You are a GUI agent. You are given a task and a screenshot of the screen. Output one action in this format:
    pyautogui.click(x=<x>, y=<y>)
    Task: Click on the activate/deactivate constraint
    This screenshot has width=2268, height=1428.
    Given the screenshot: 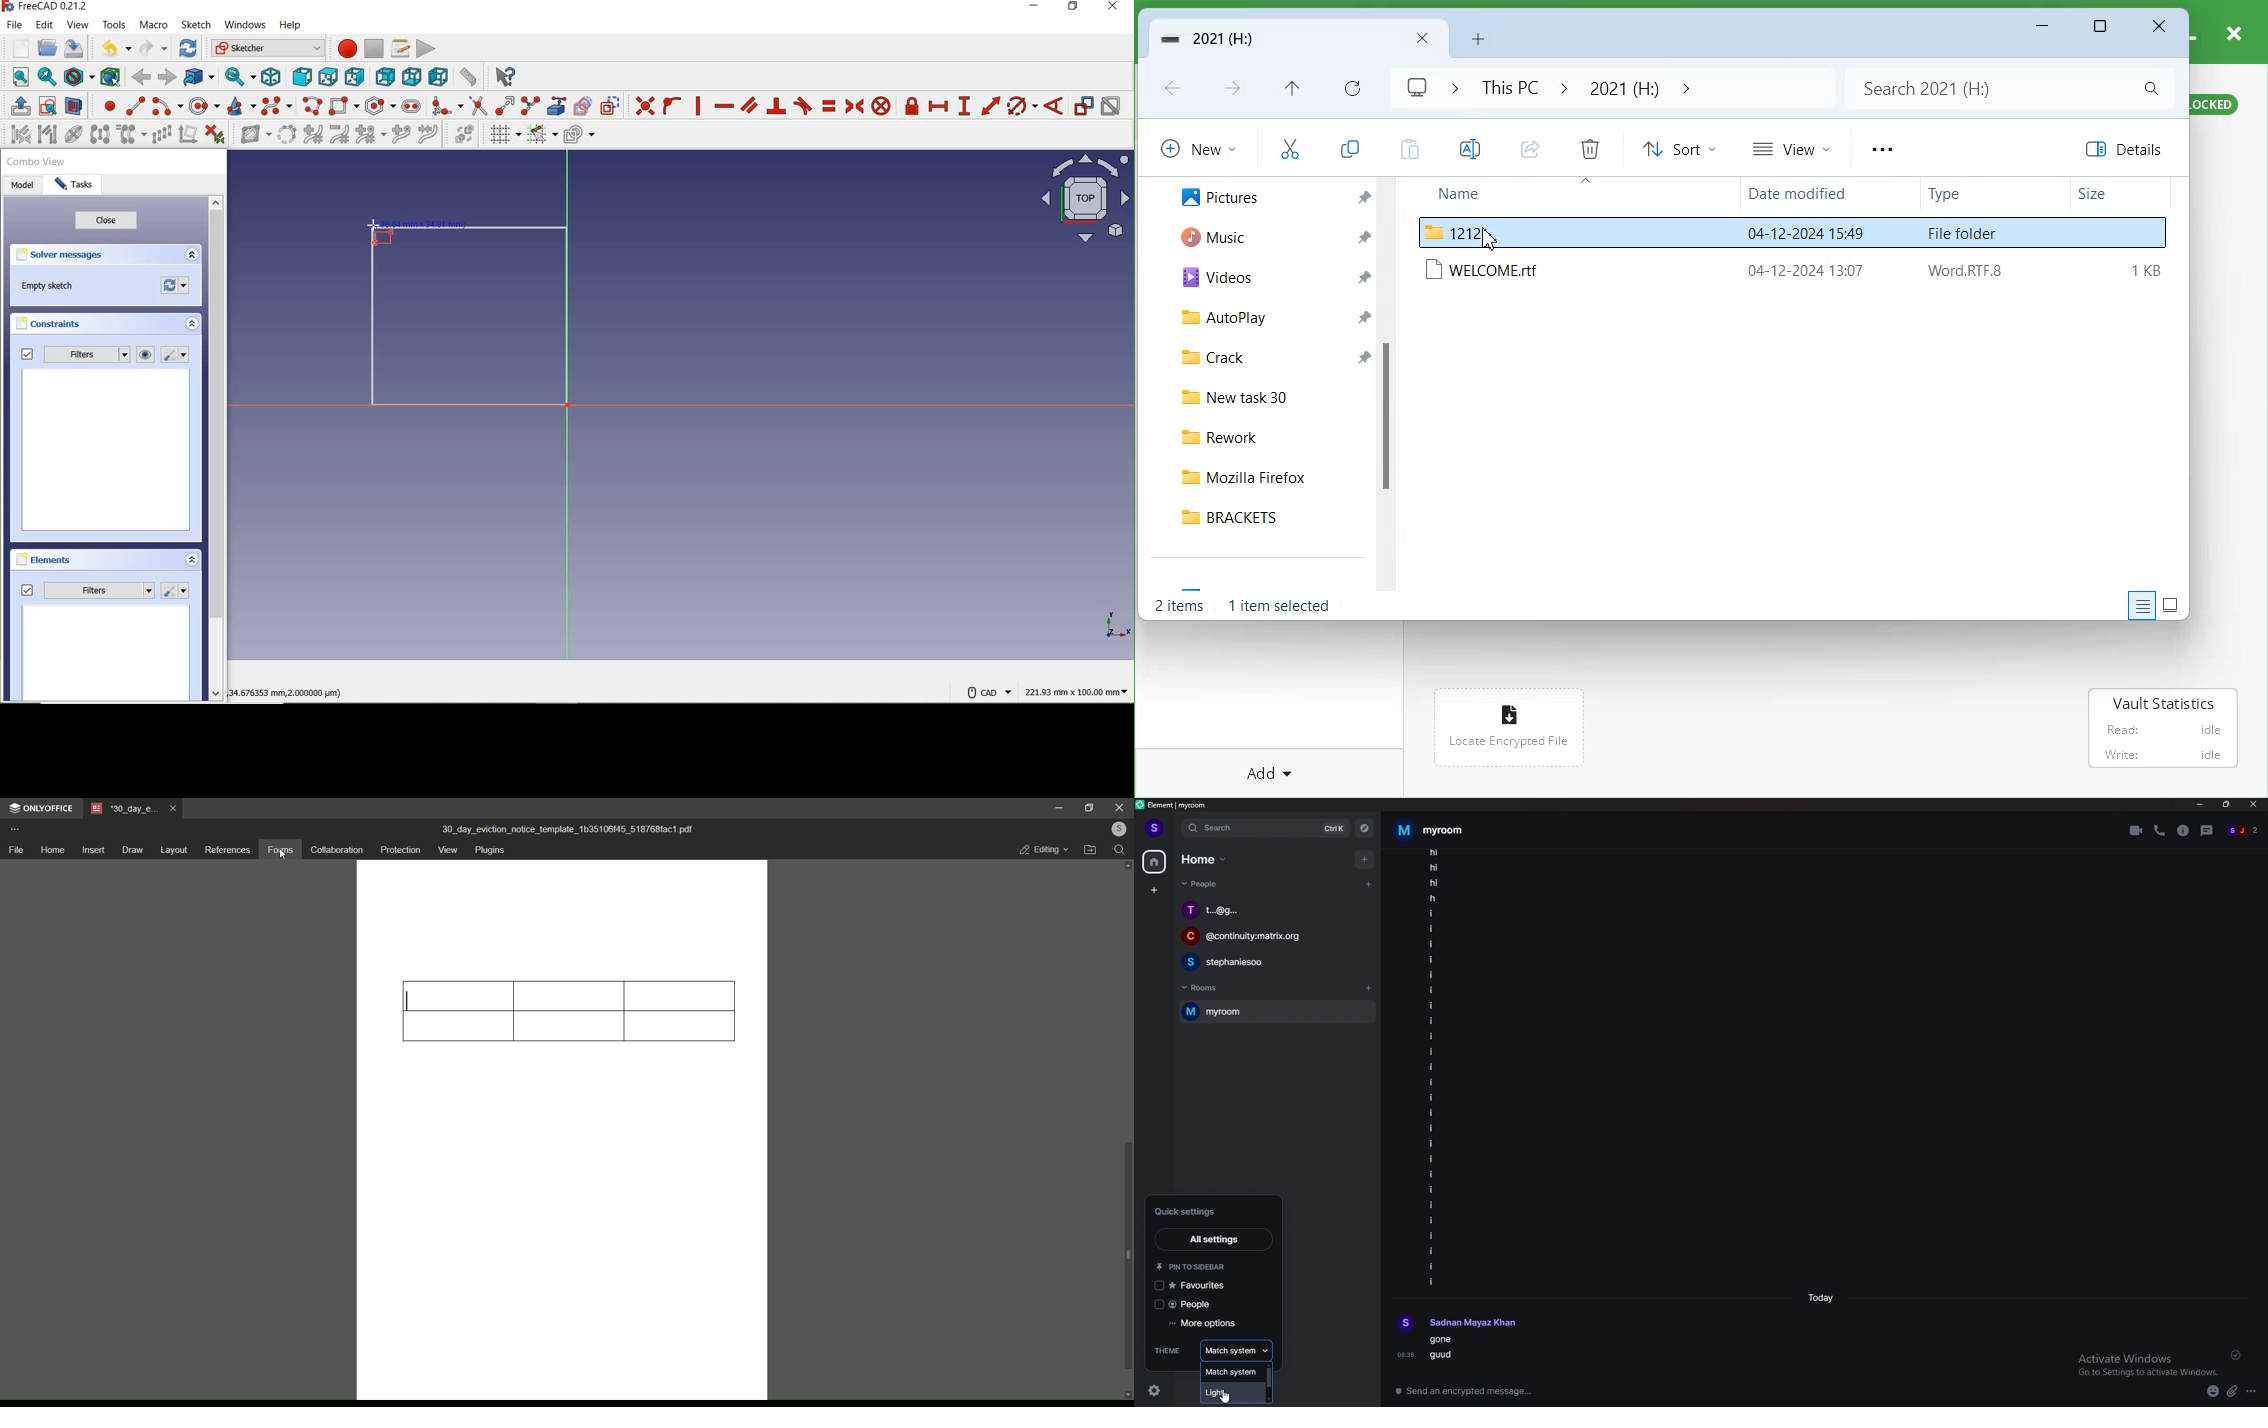 What is the action you would take?
    pyautogui.click(x=1112, y=107)
    